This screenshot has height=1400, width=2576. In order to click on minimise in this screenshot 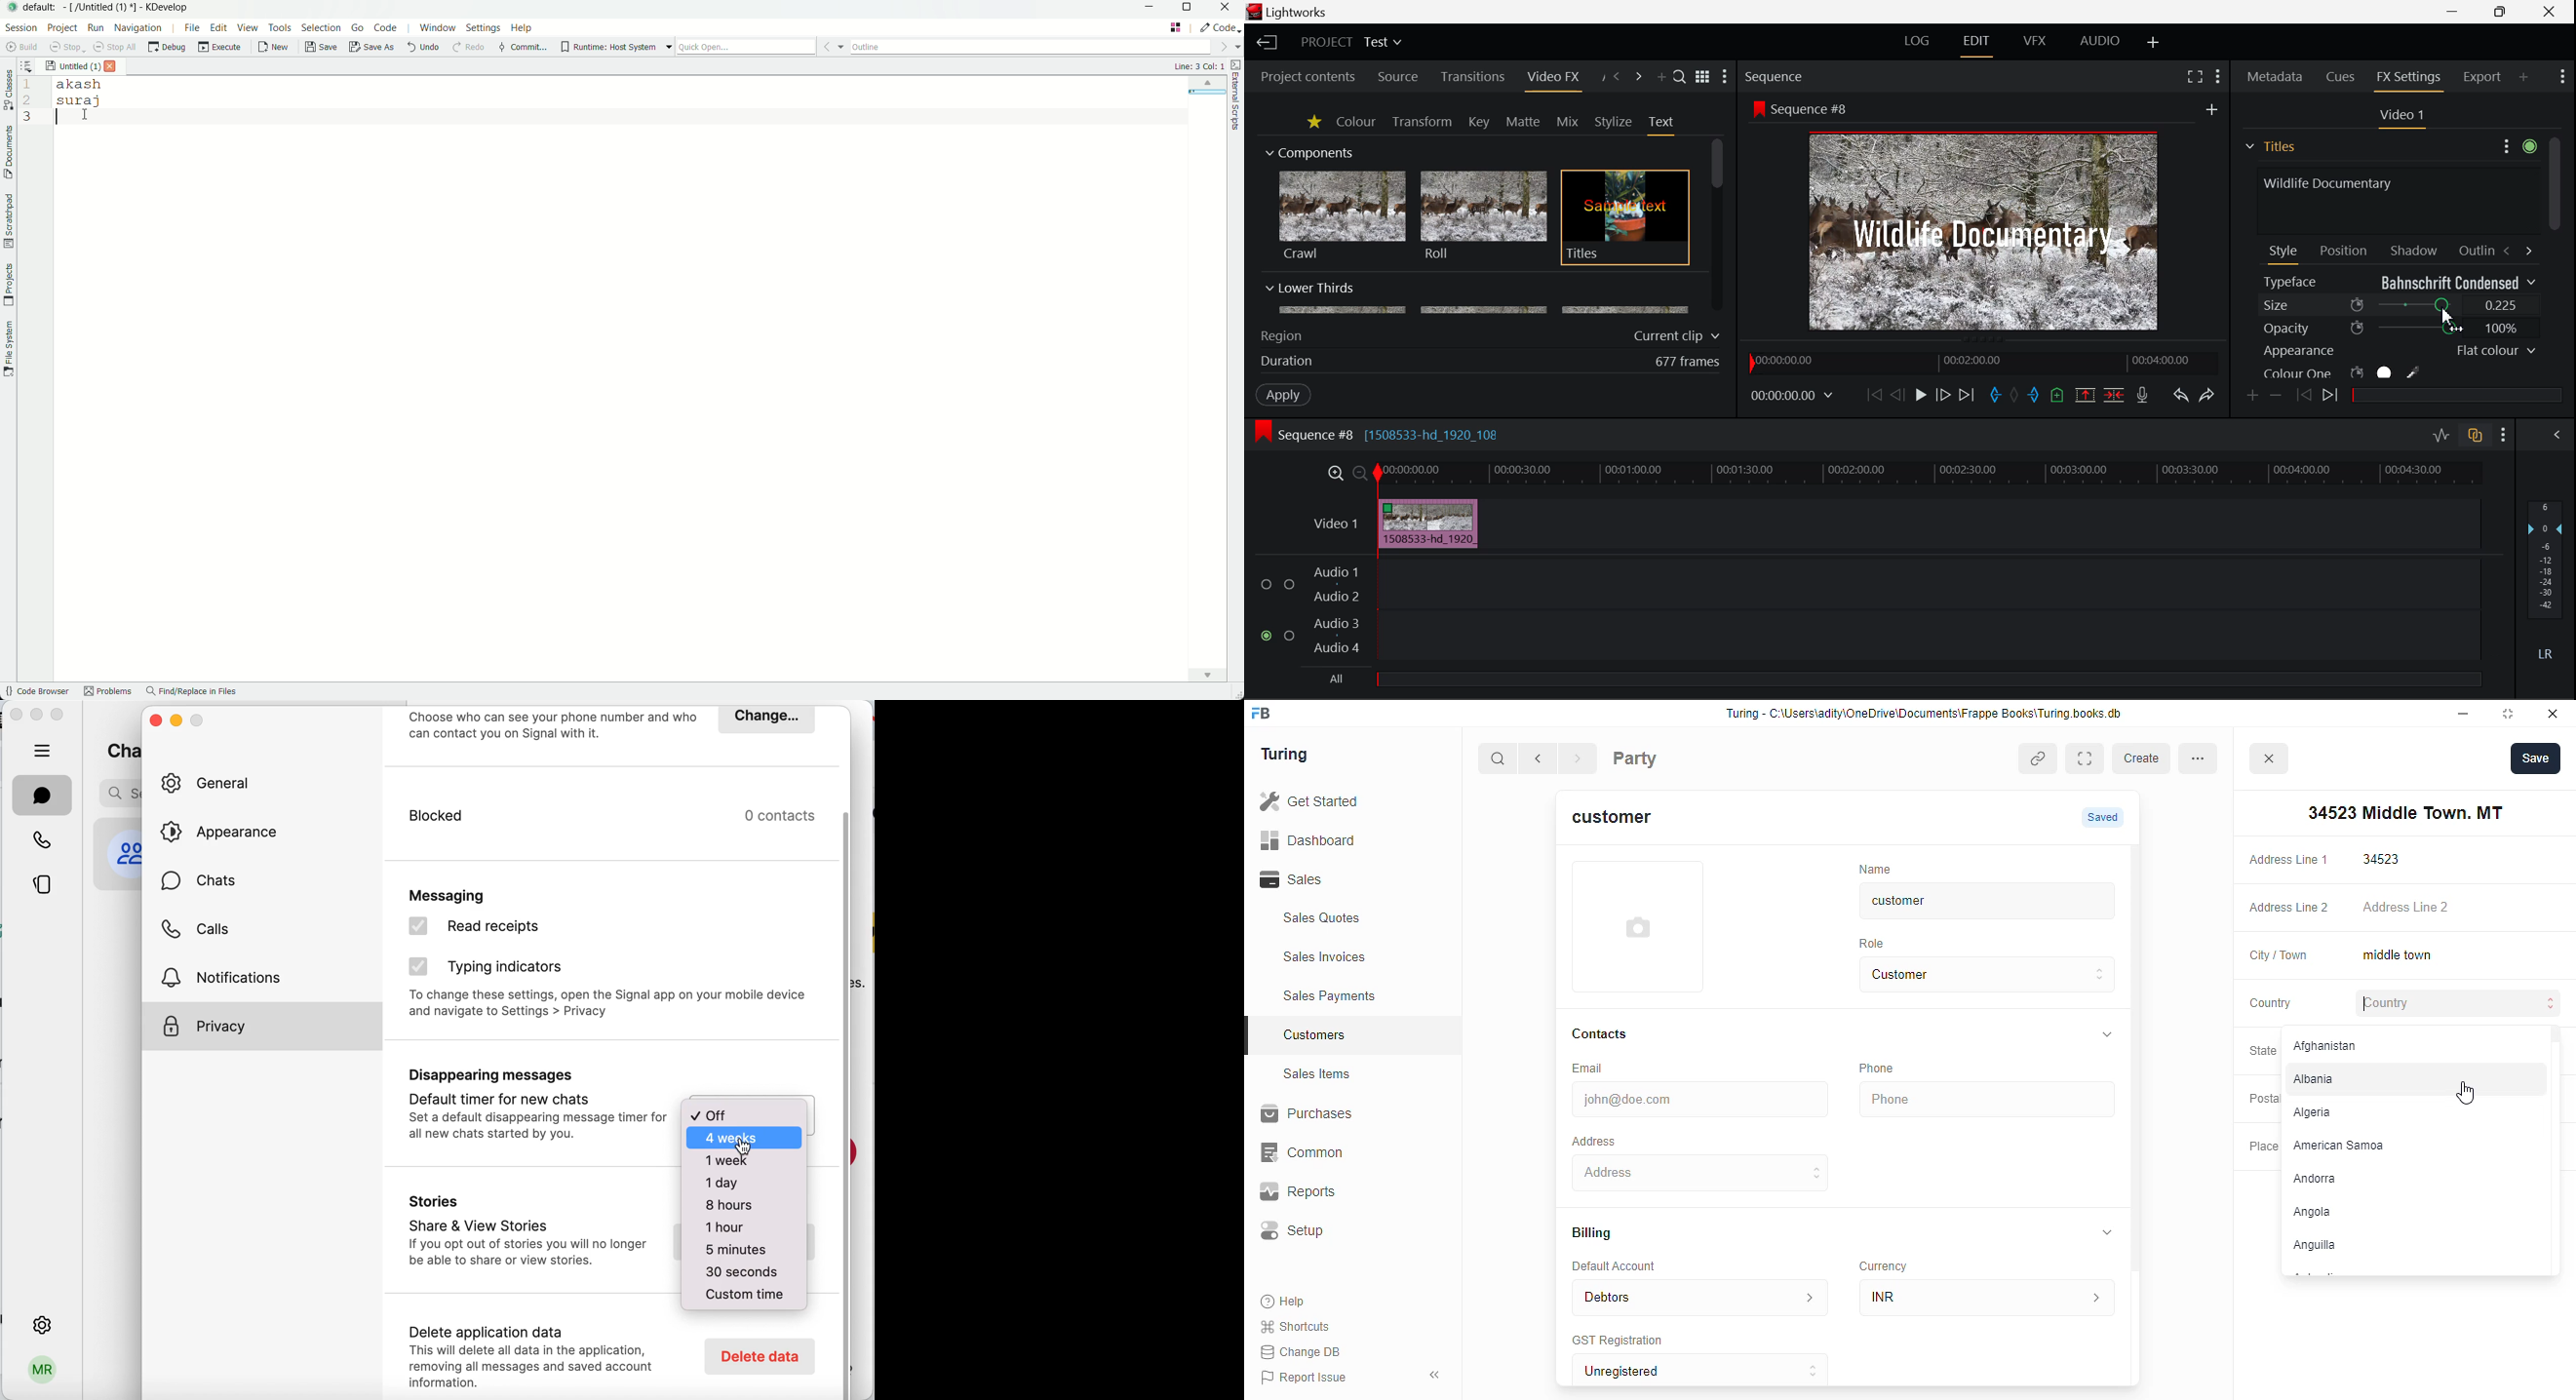, I will do `click(2464, 714)`.